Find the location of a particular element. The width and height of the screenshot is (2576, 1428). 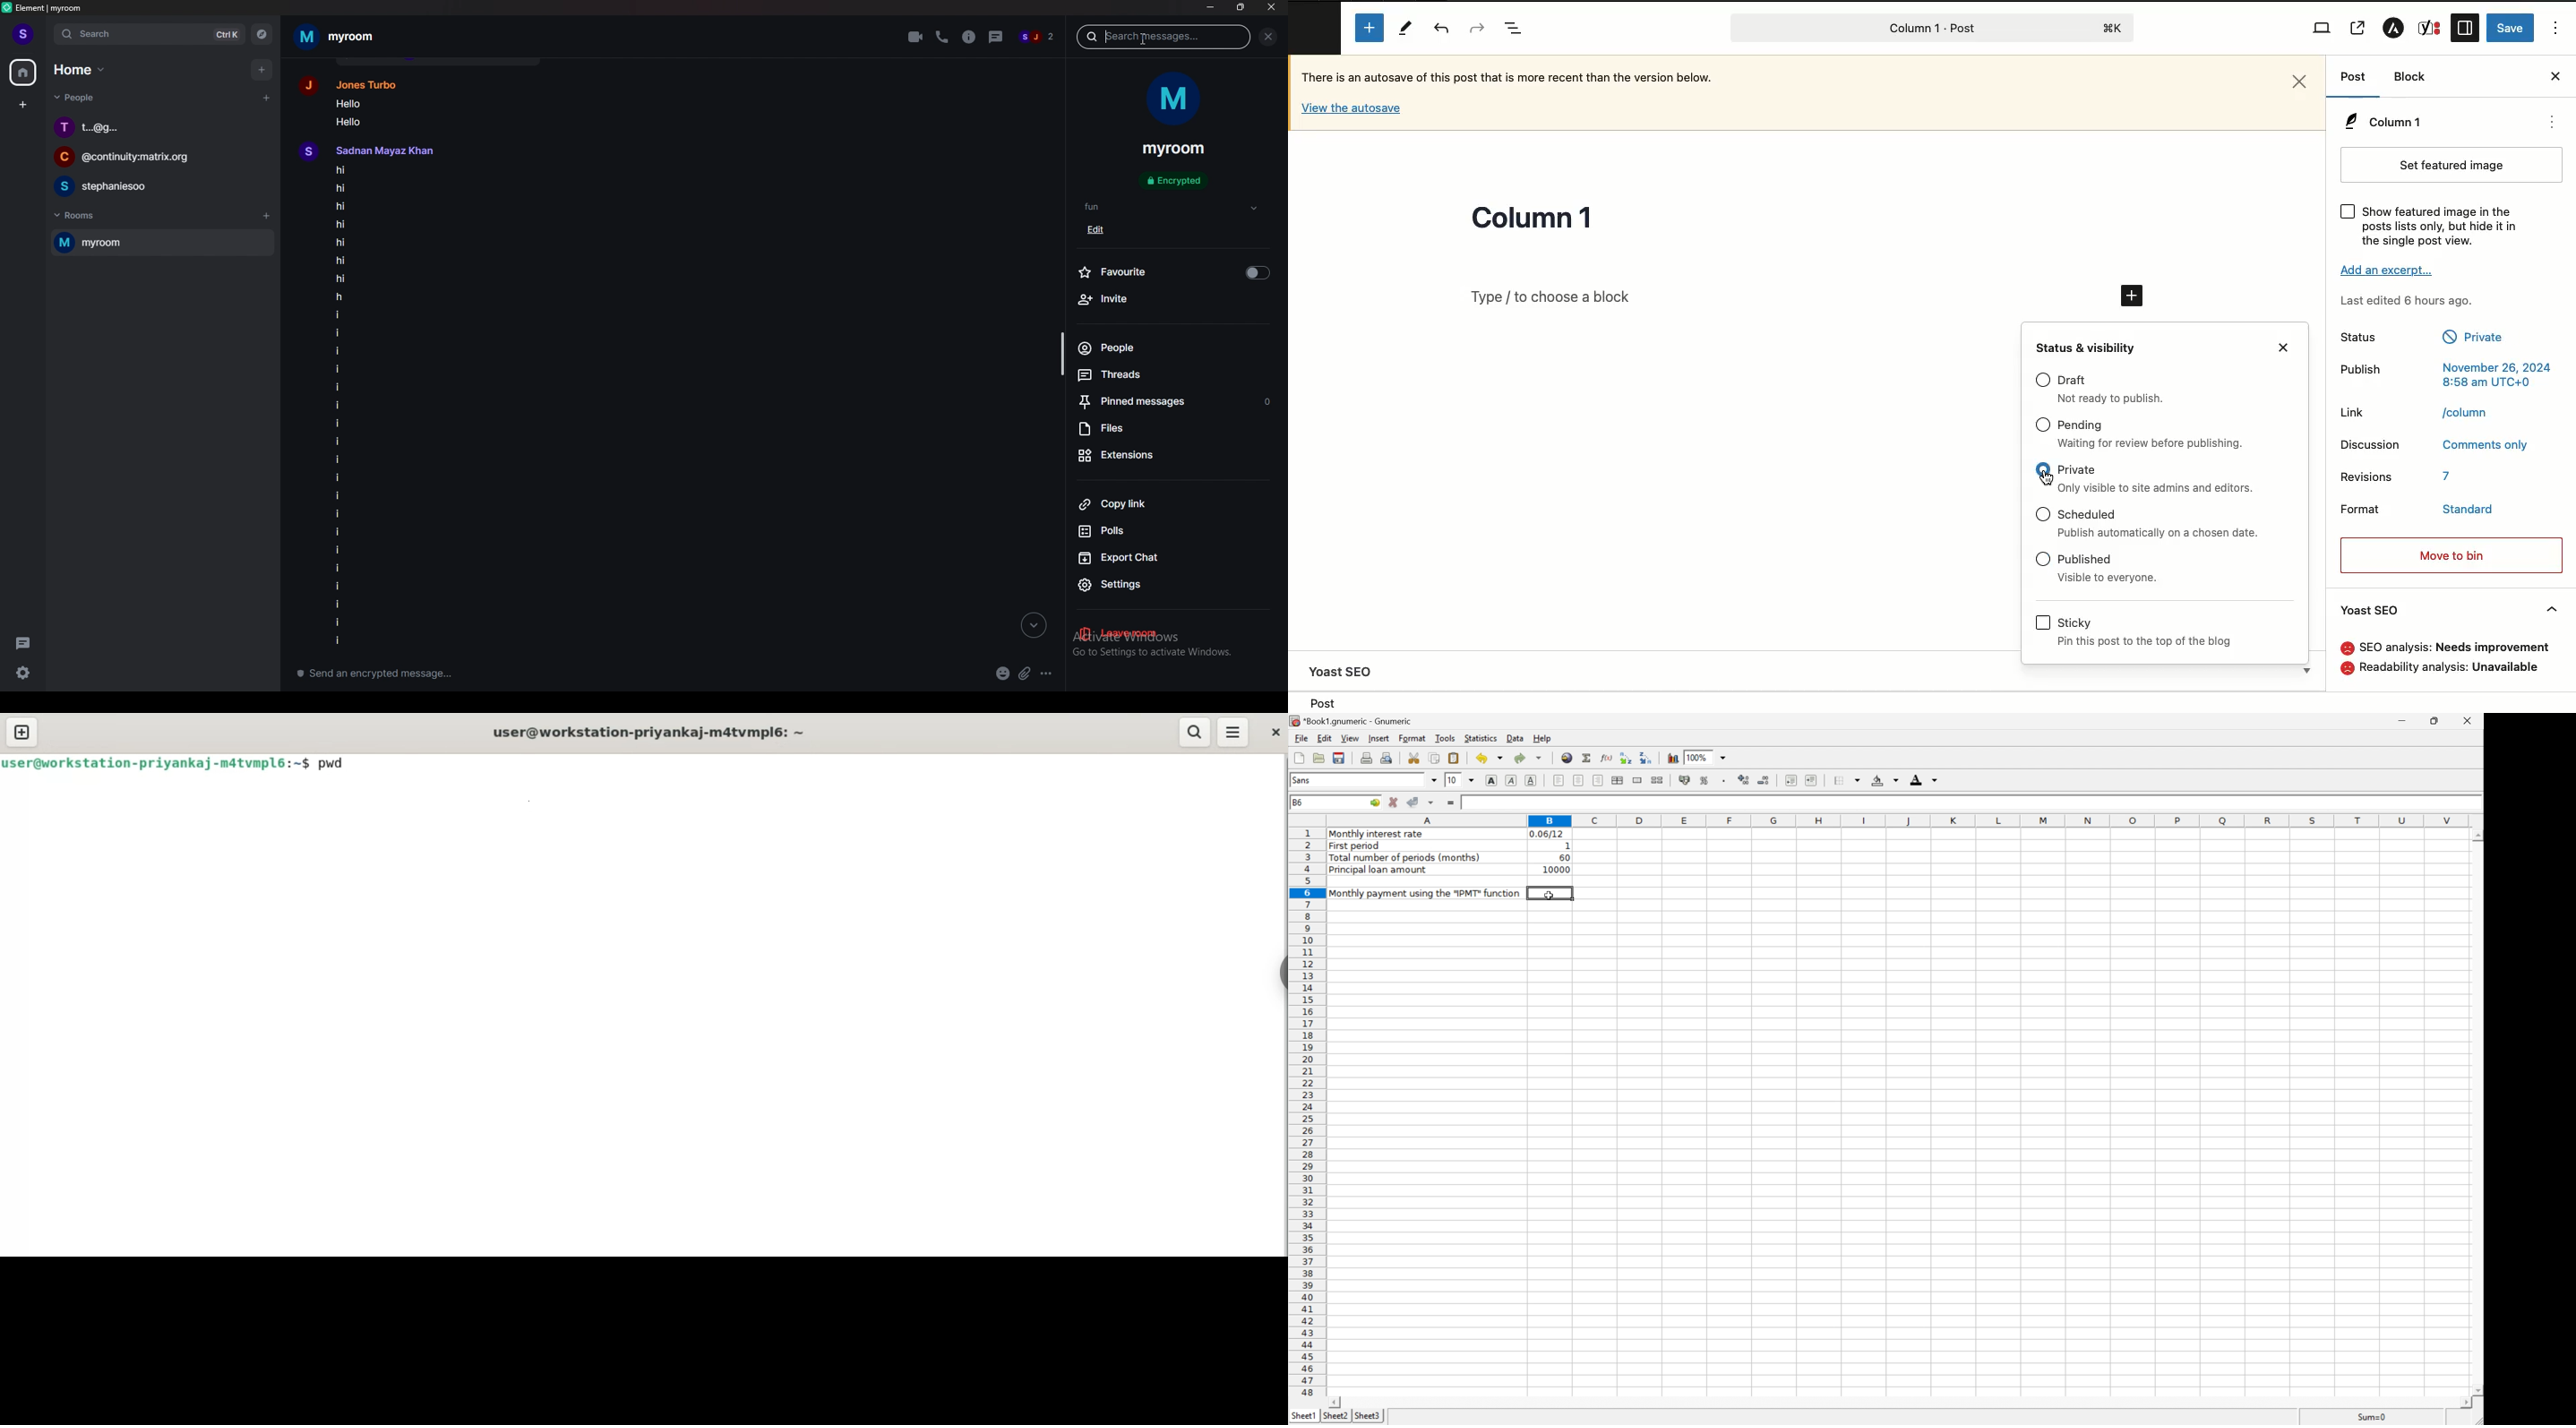

settings is located at coordinates (1152, 588).